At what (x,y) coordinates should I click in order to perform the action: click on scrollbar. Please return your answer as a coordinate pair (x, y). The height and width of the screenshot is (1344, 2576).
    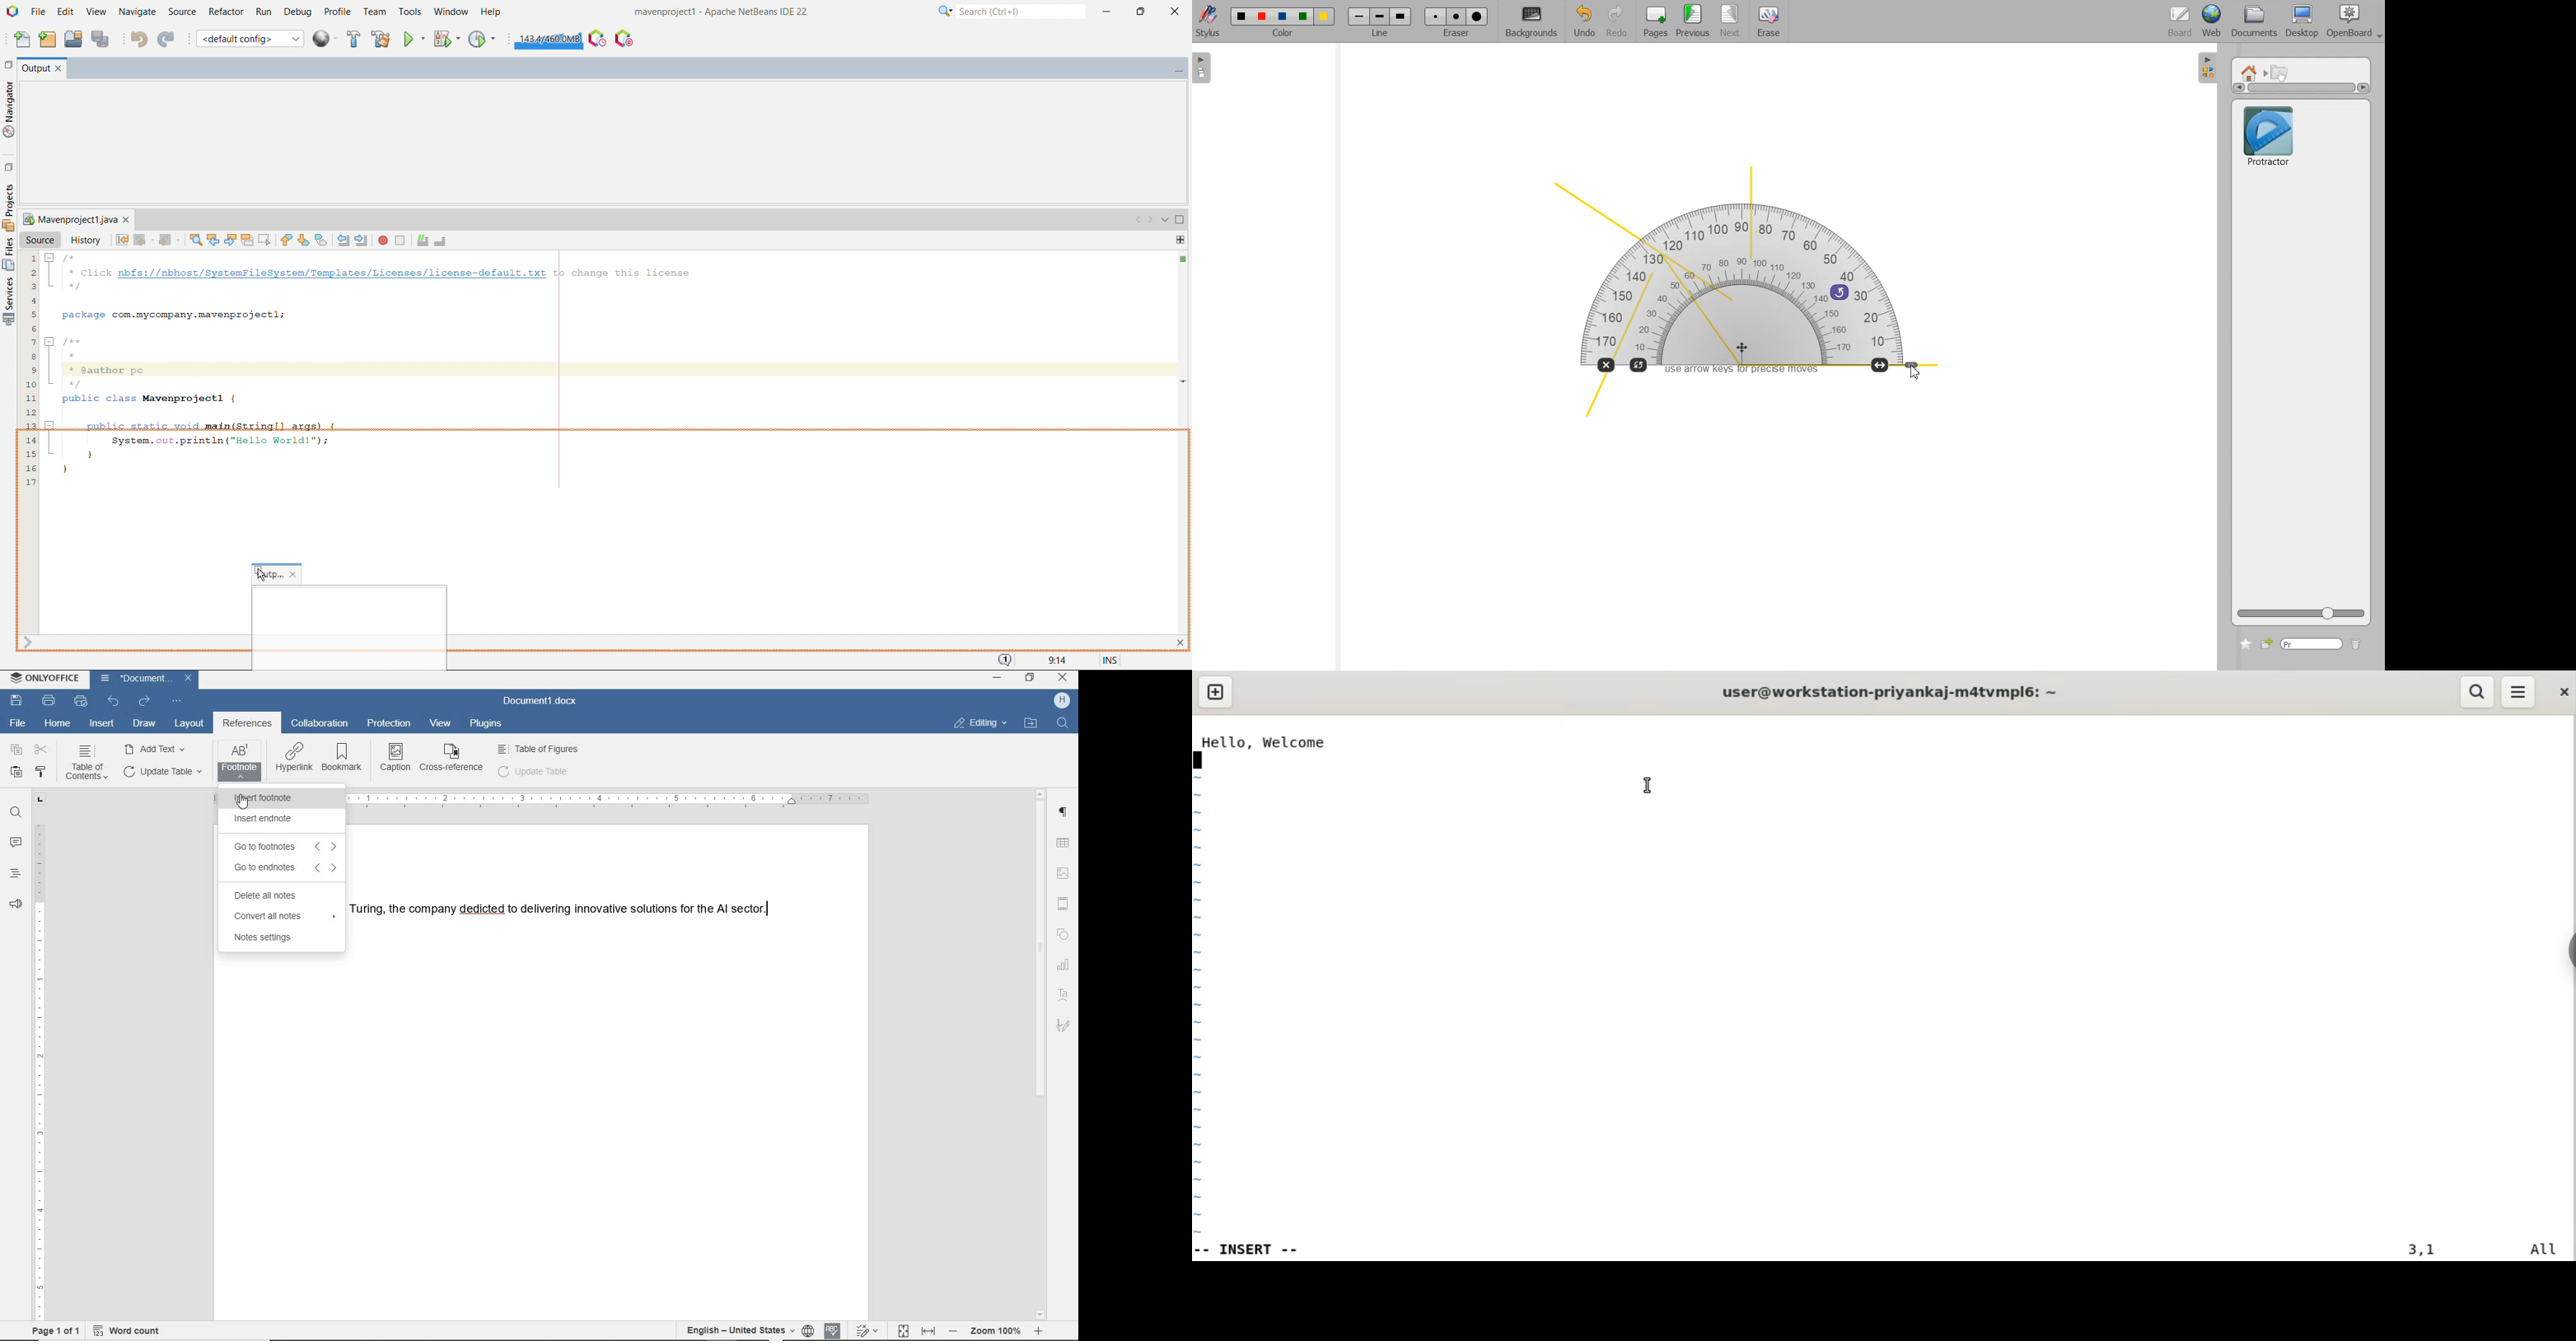
    Looking at the image, I should click on (1044, 1055).